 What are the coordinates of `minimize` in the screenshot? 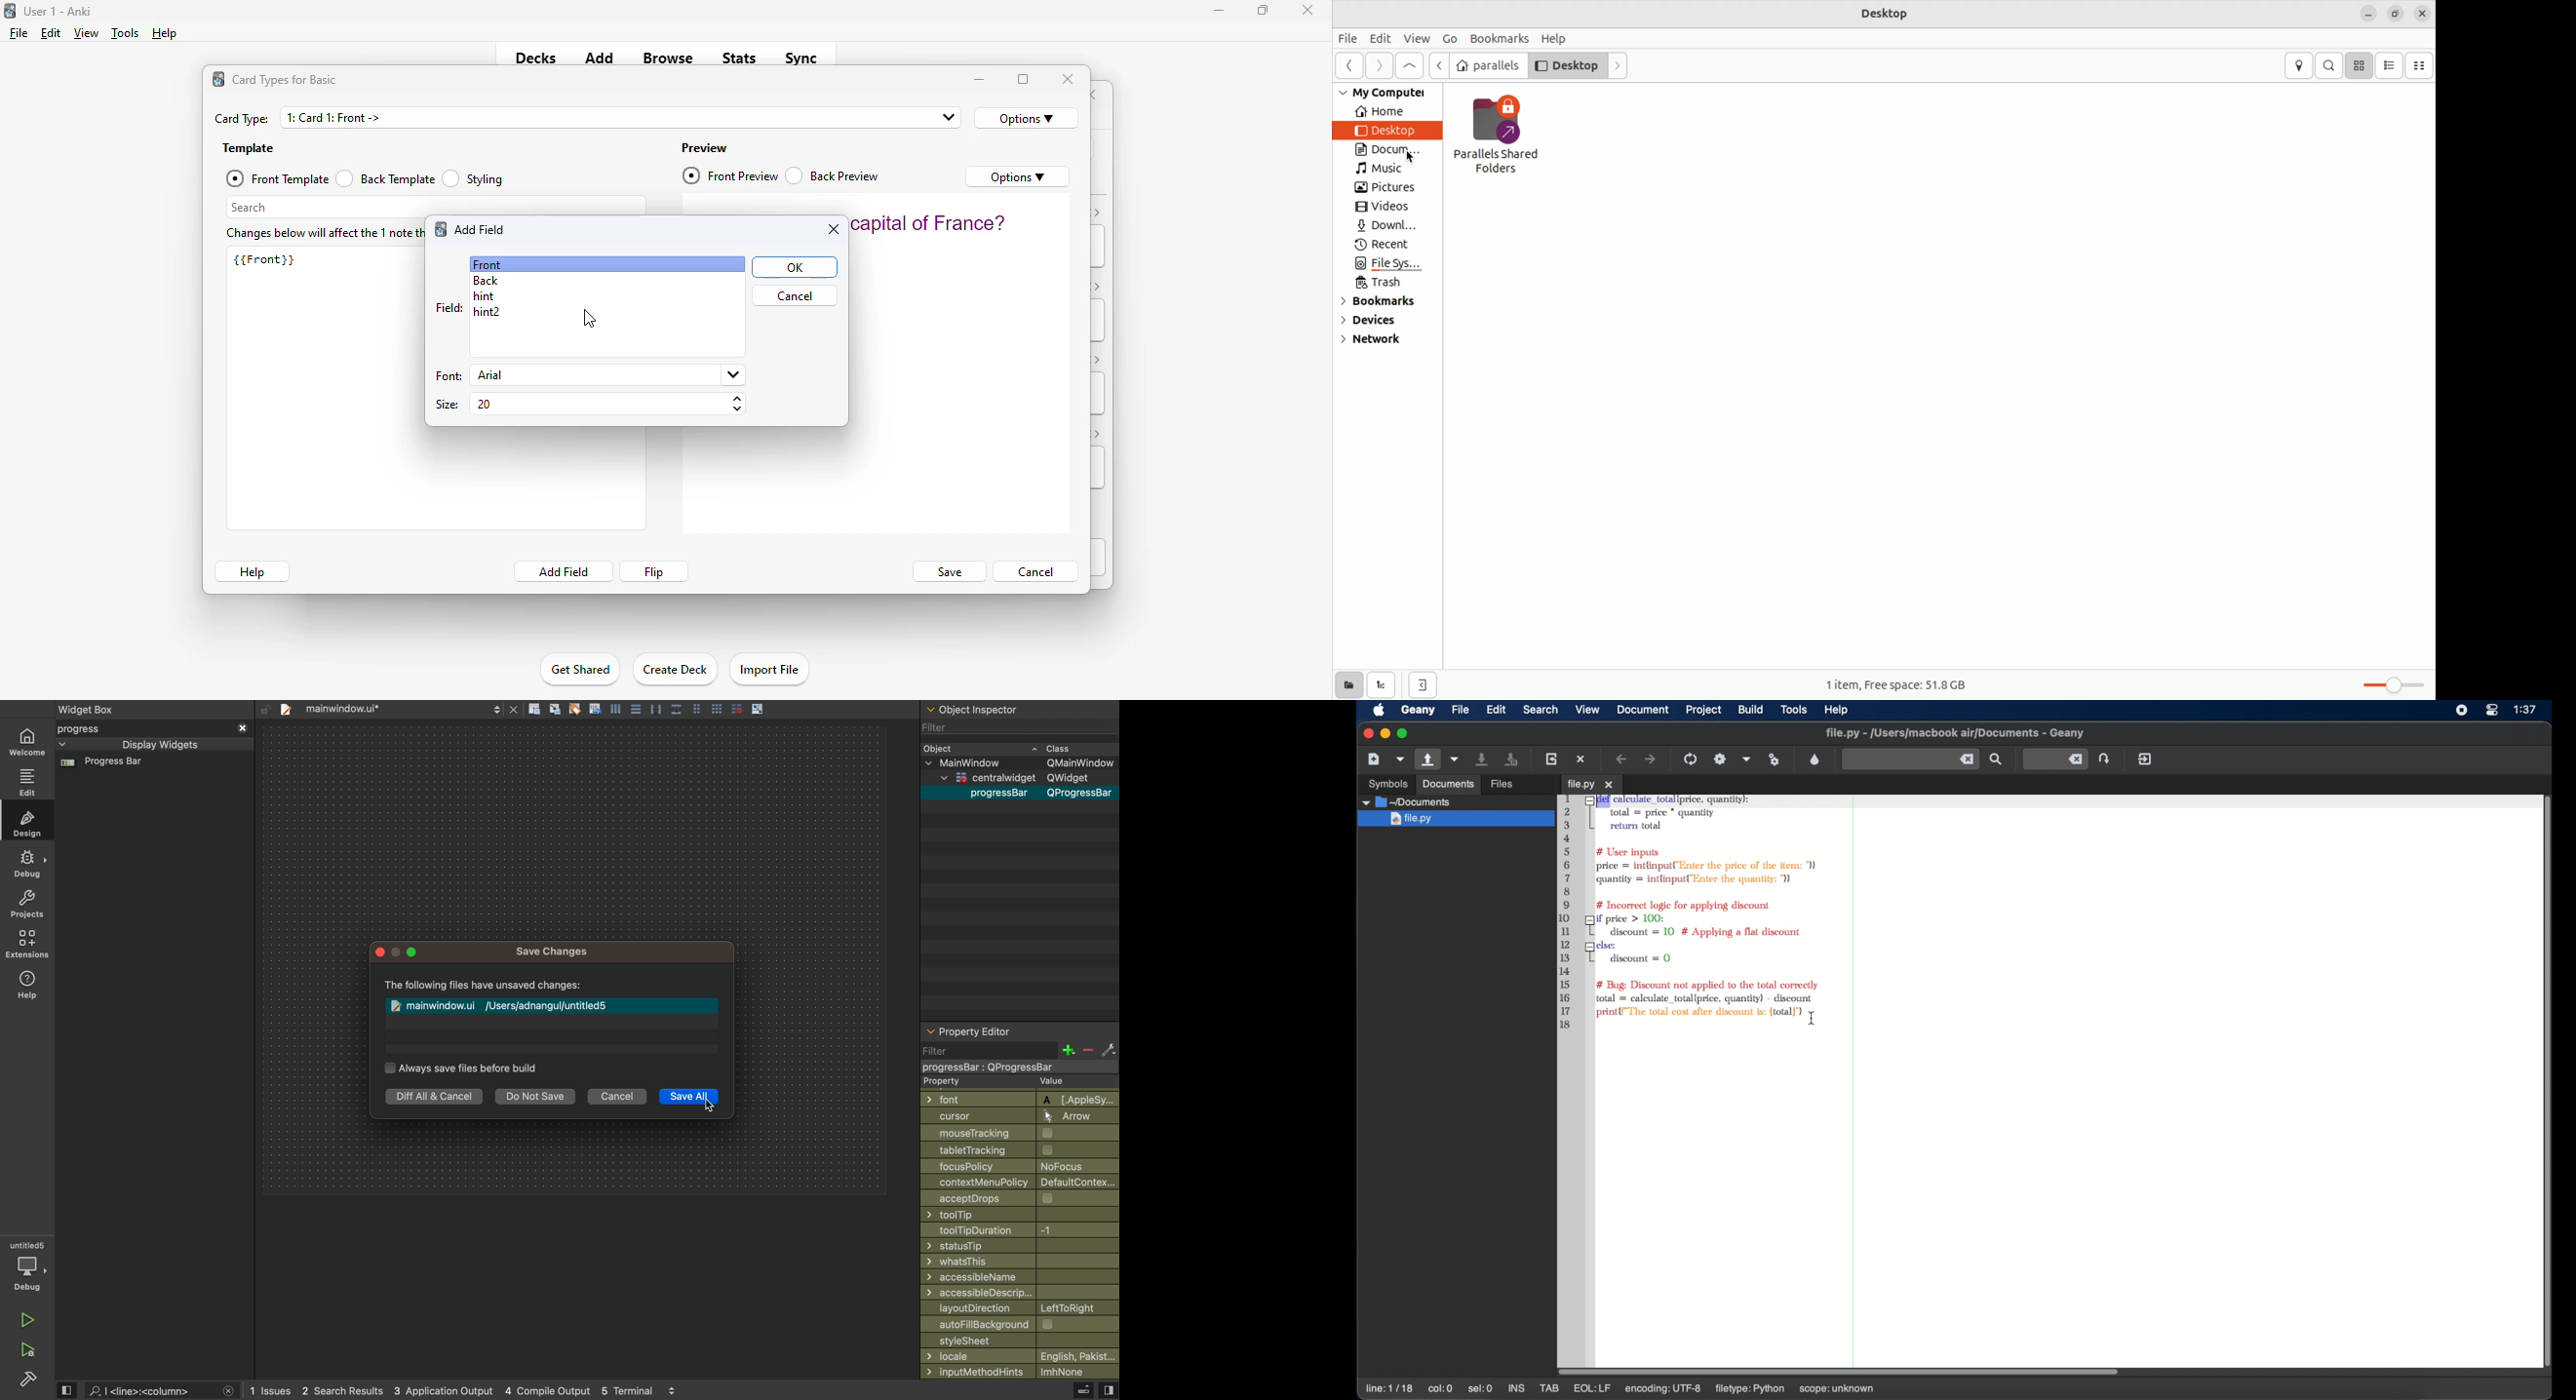 It's located at (1220, 10).